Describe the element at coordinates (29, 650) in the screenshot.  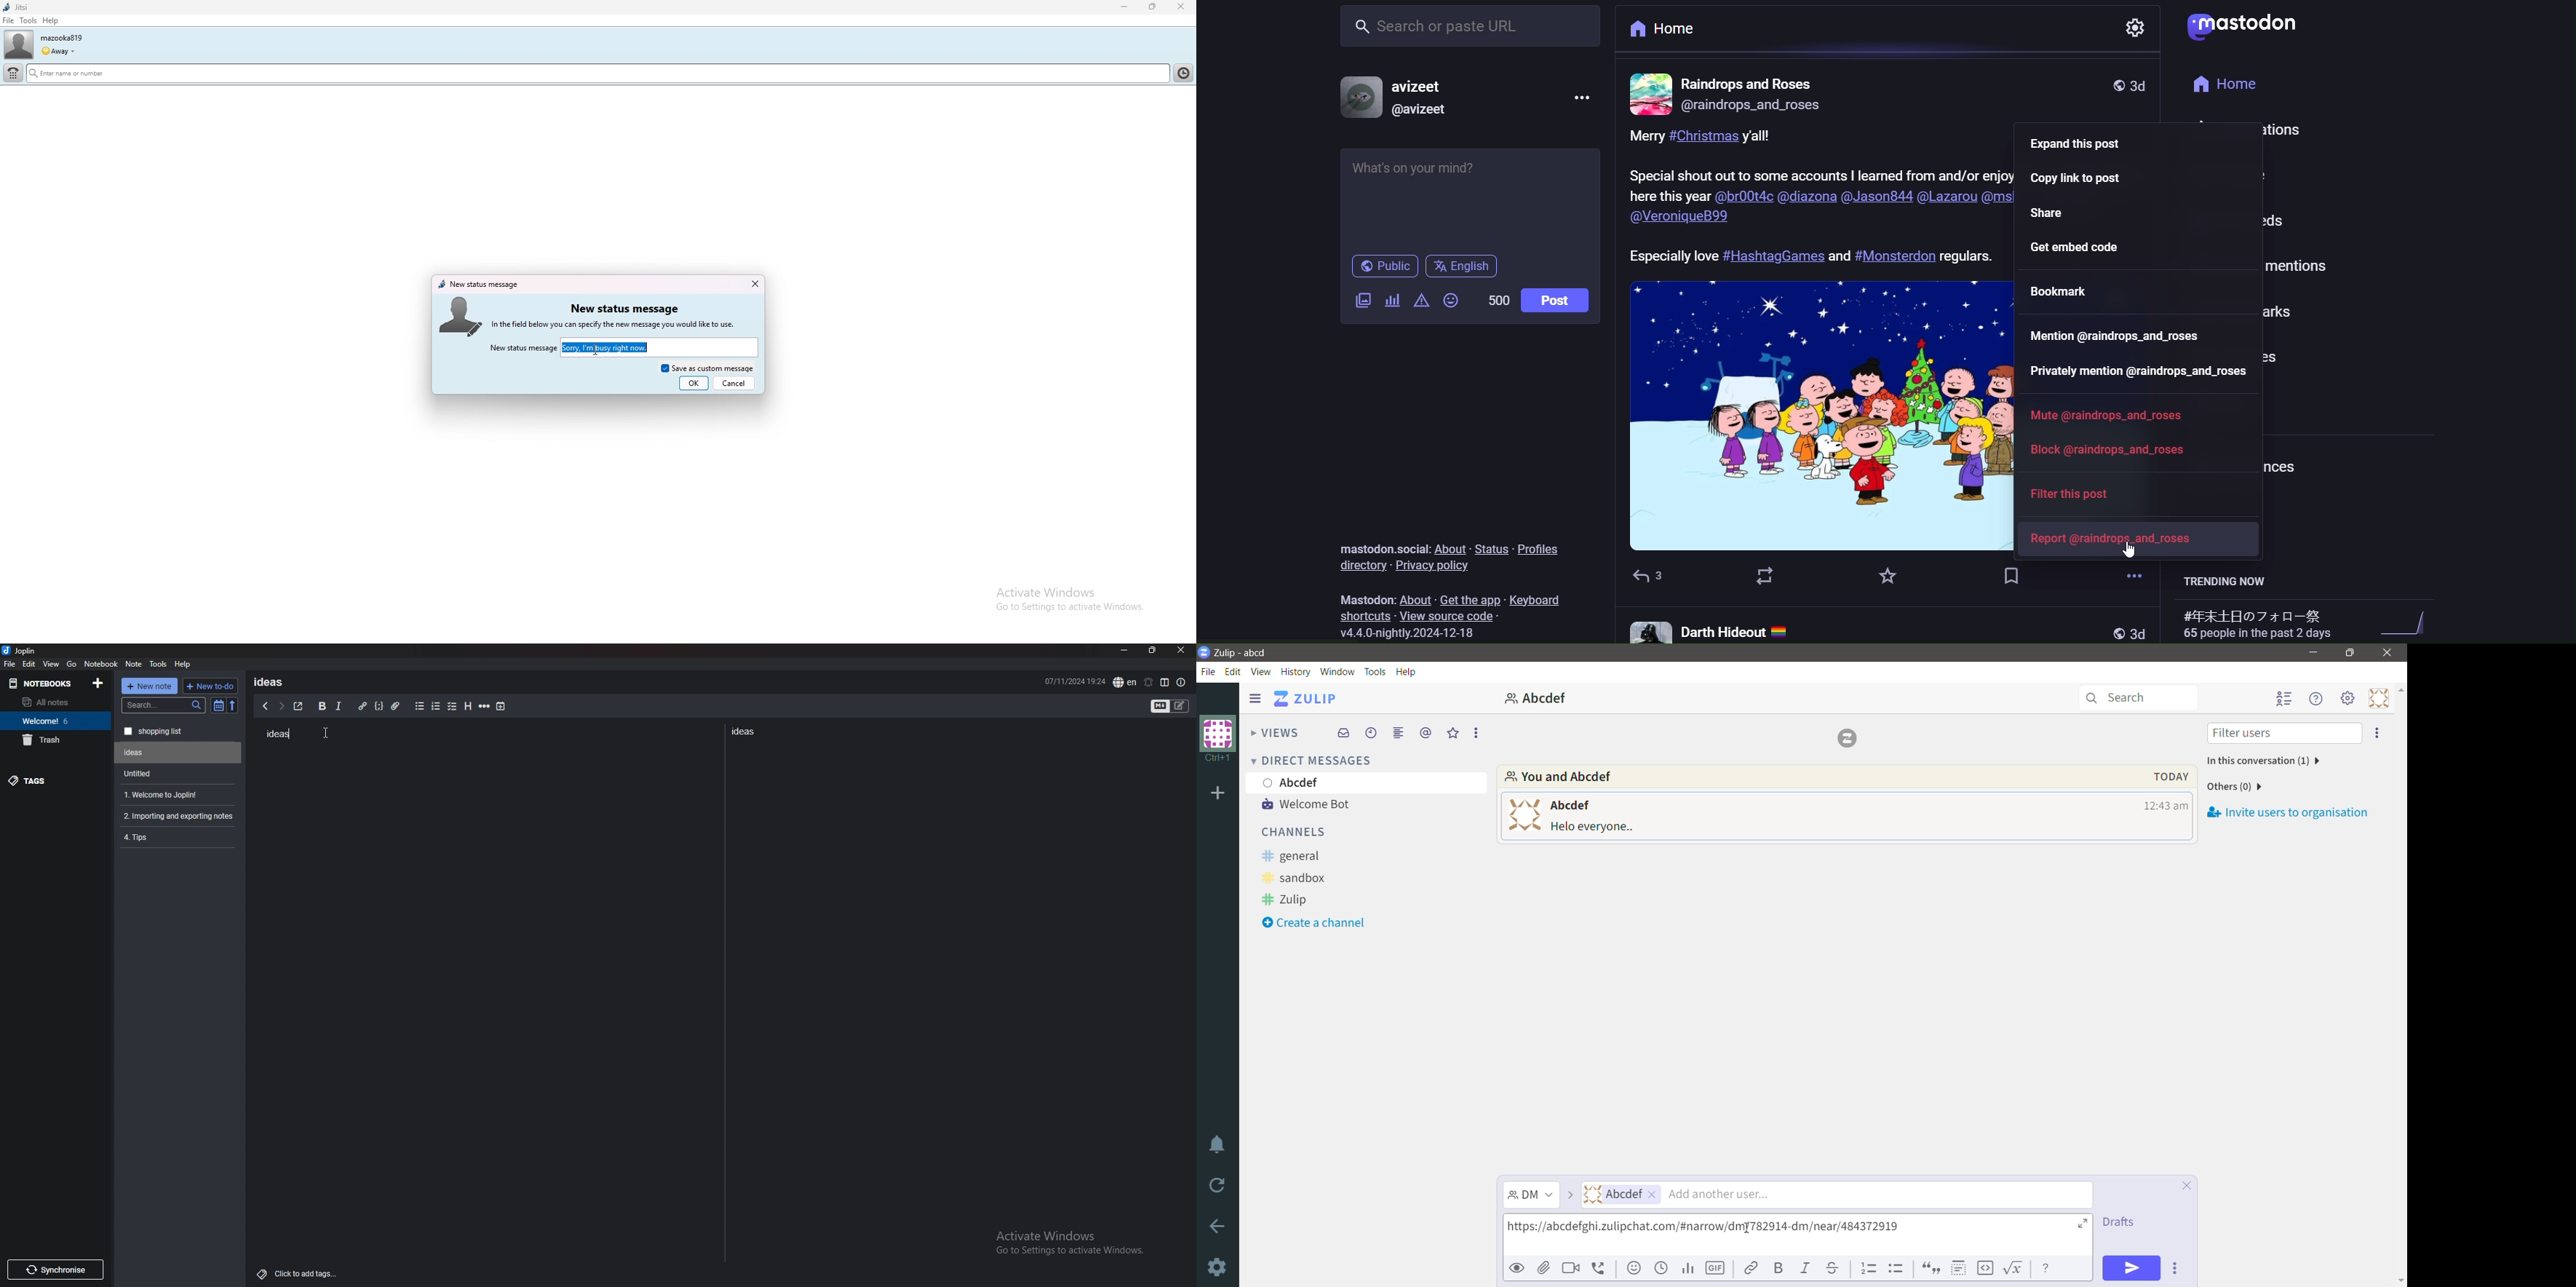
I see `Joplin` at that location.